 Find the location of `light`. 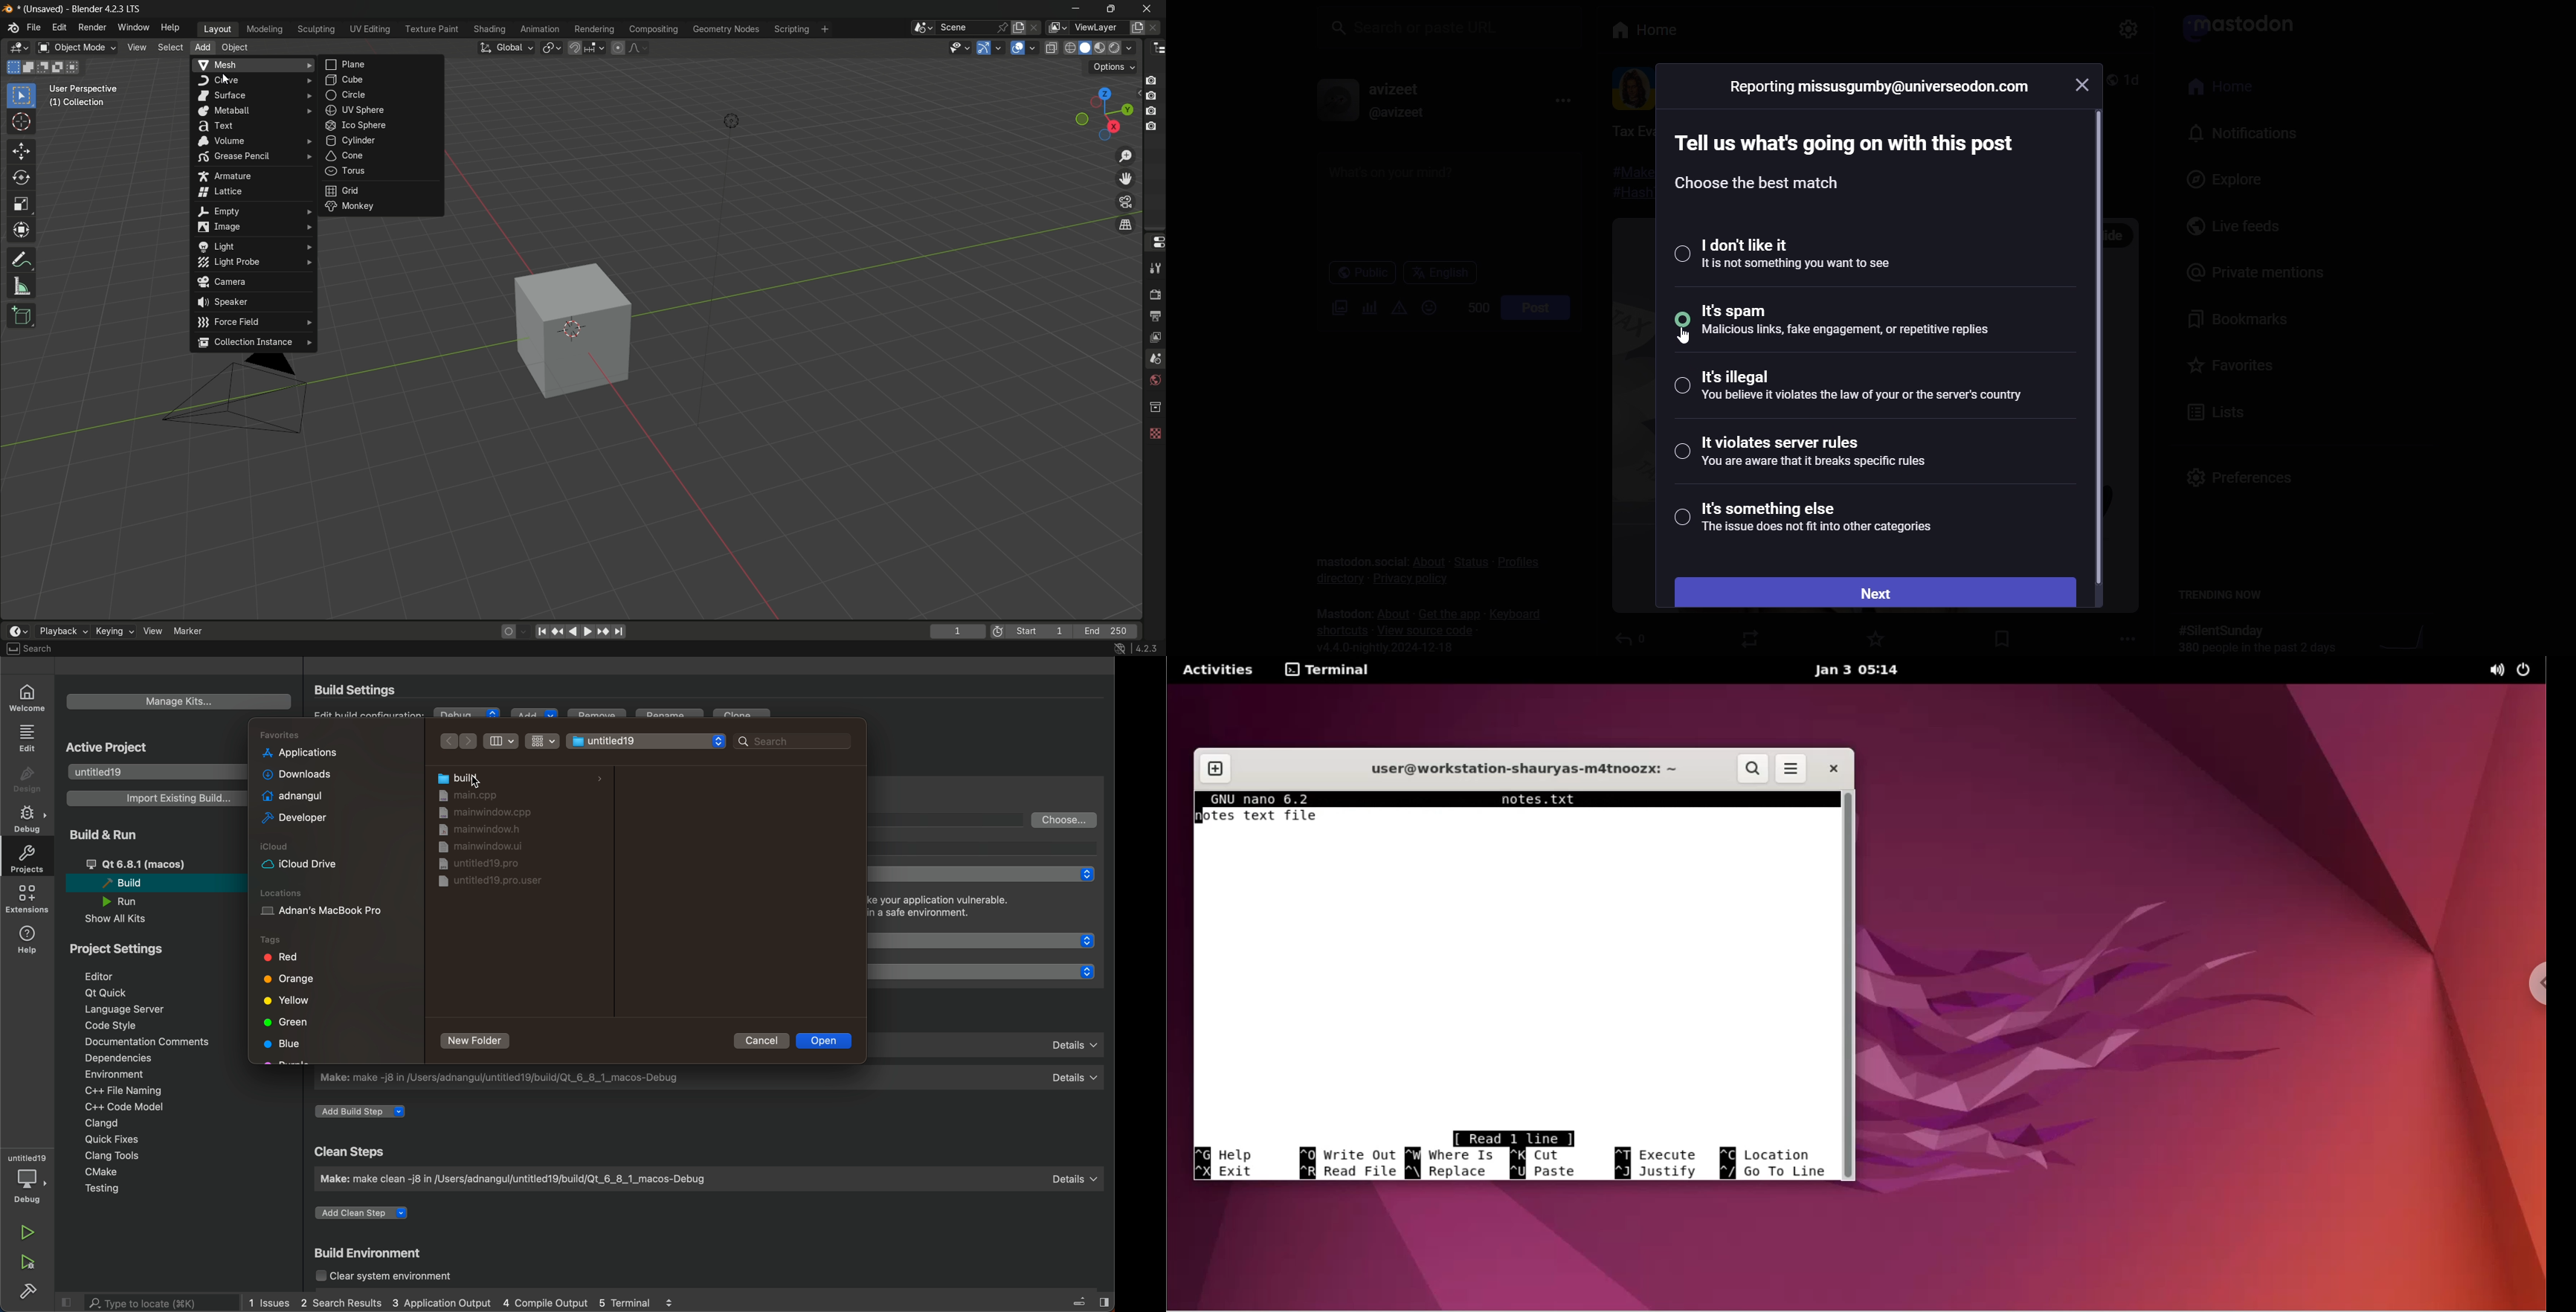

light is located at coordinates (253, 245).